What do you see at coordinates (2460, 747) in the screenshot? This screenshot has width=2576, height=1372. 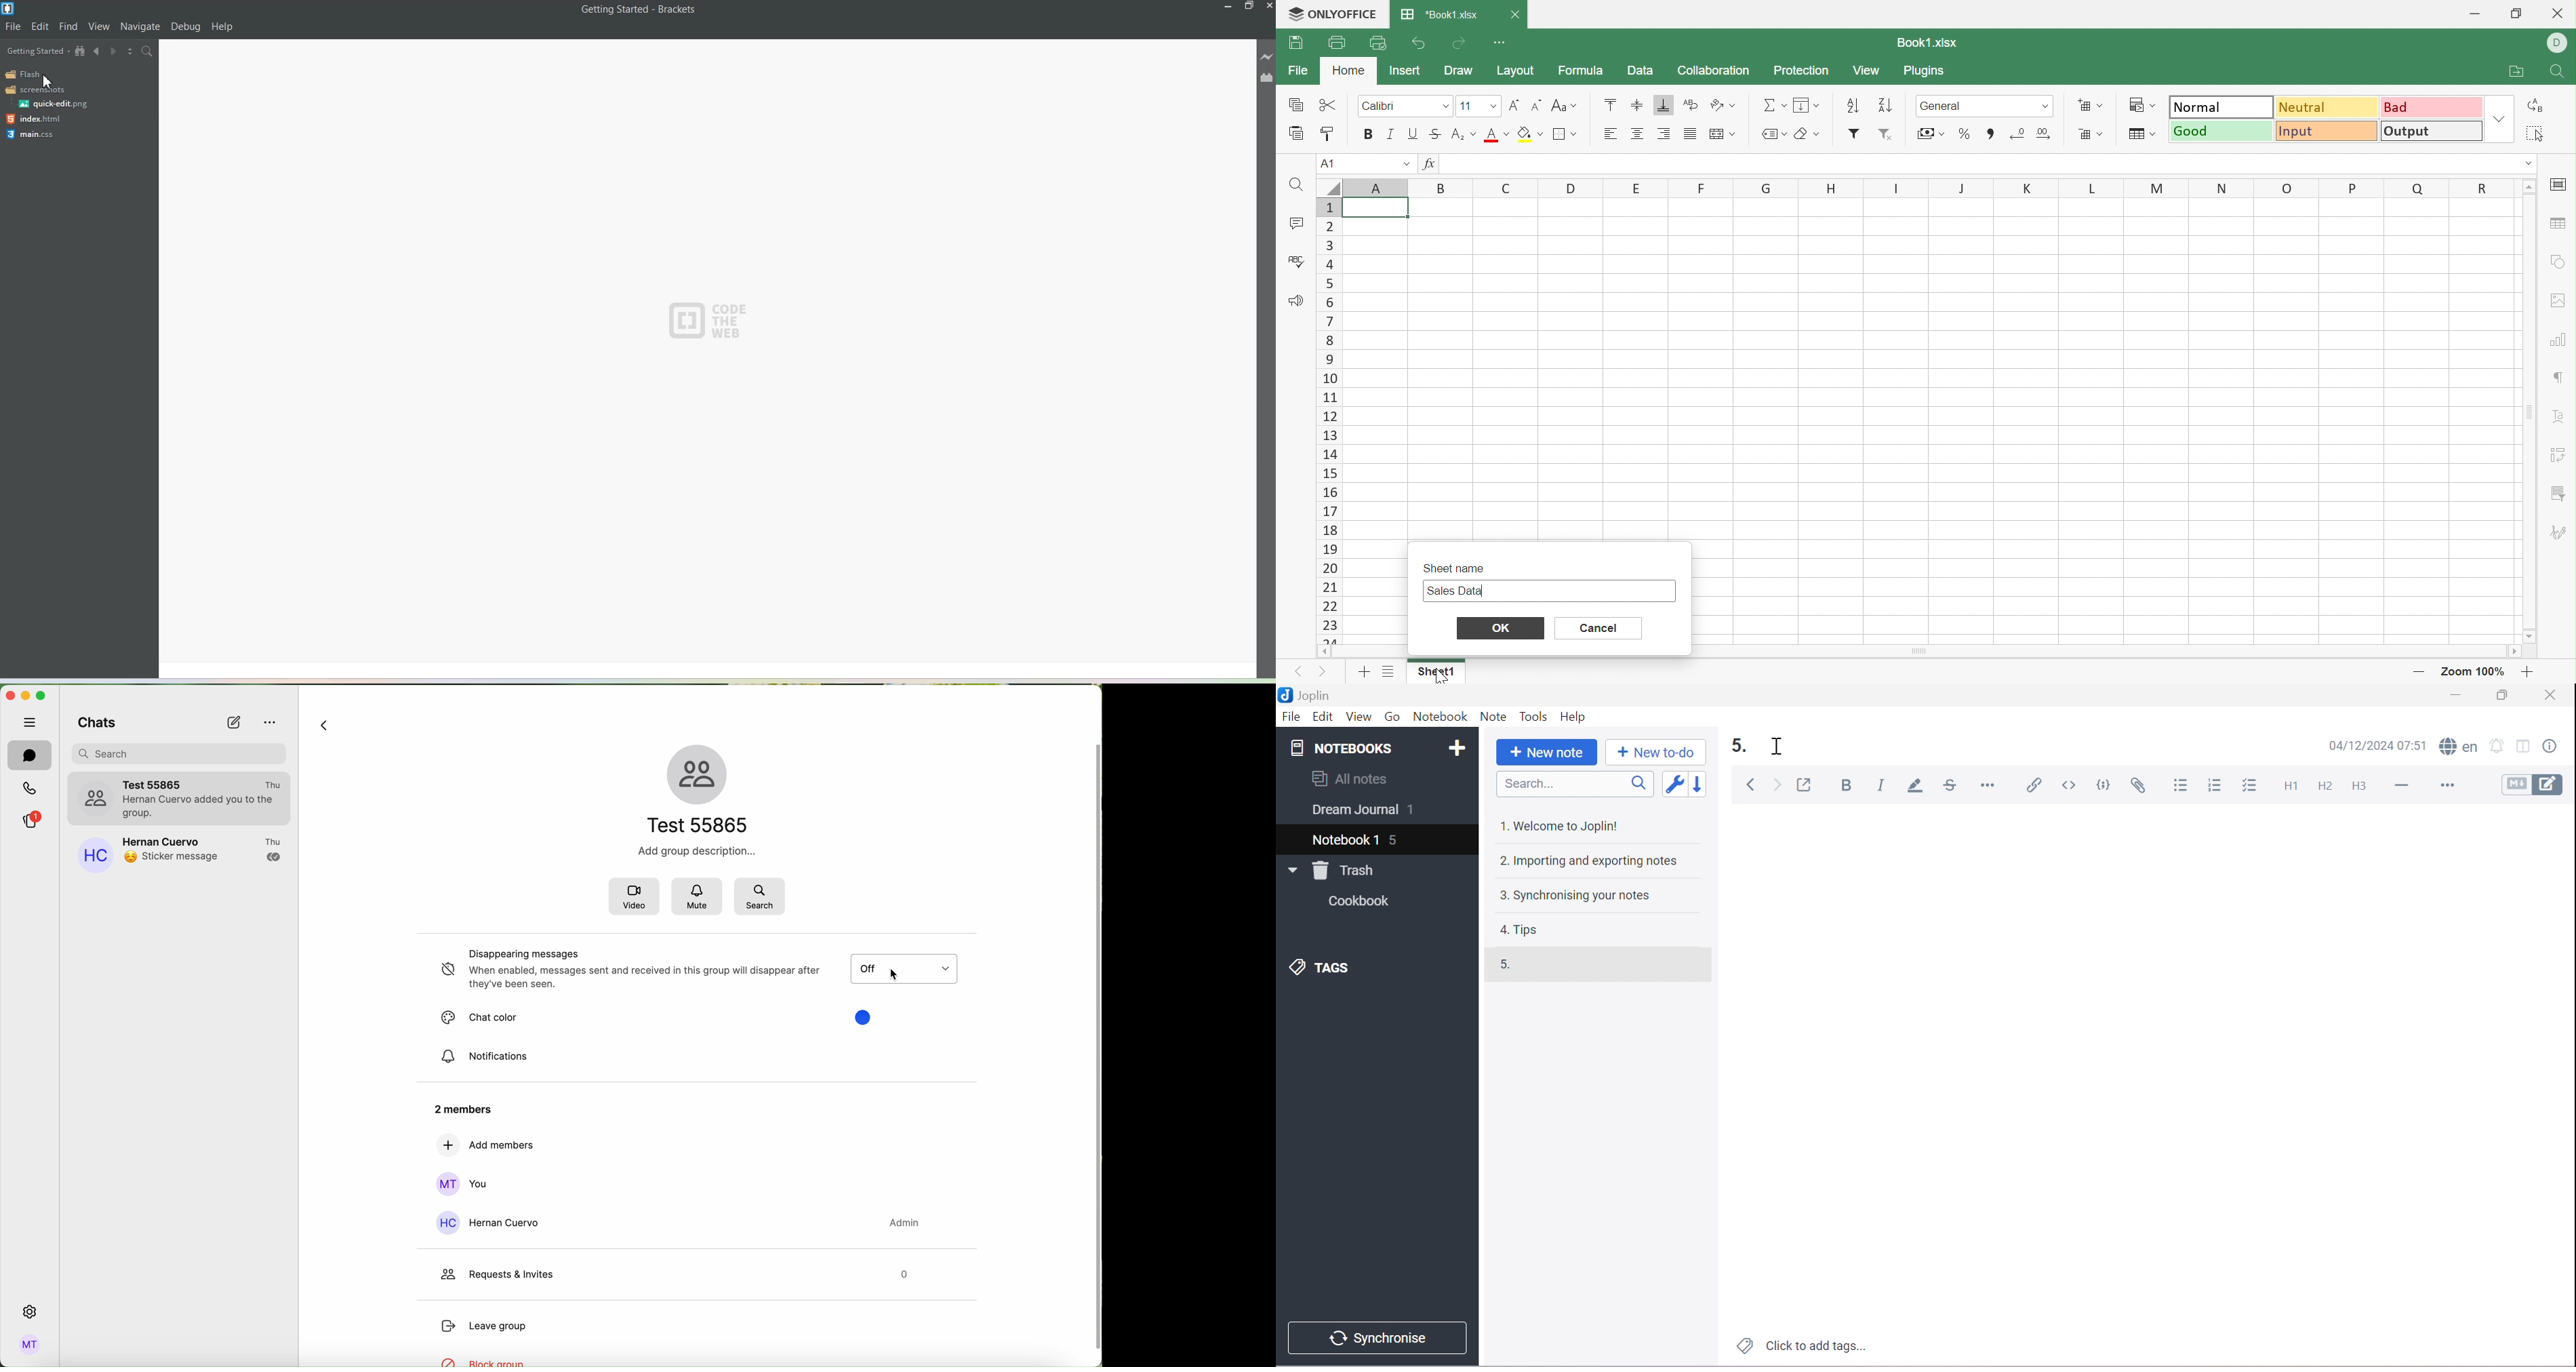 I see `Spell checker` at bounding box center [2460, 747].